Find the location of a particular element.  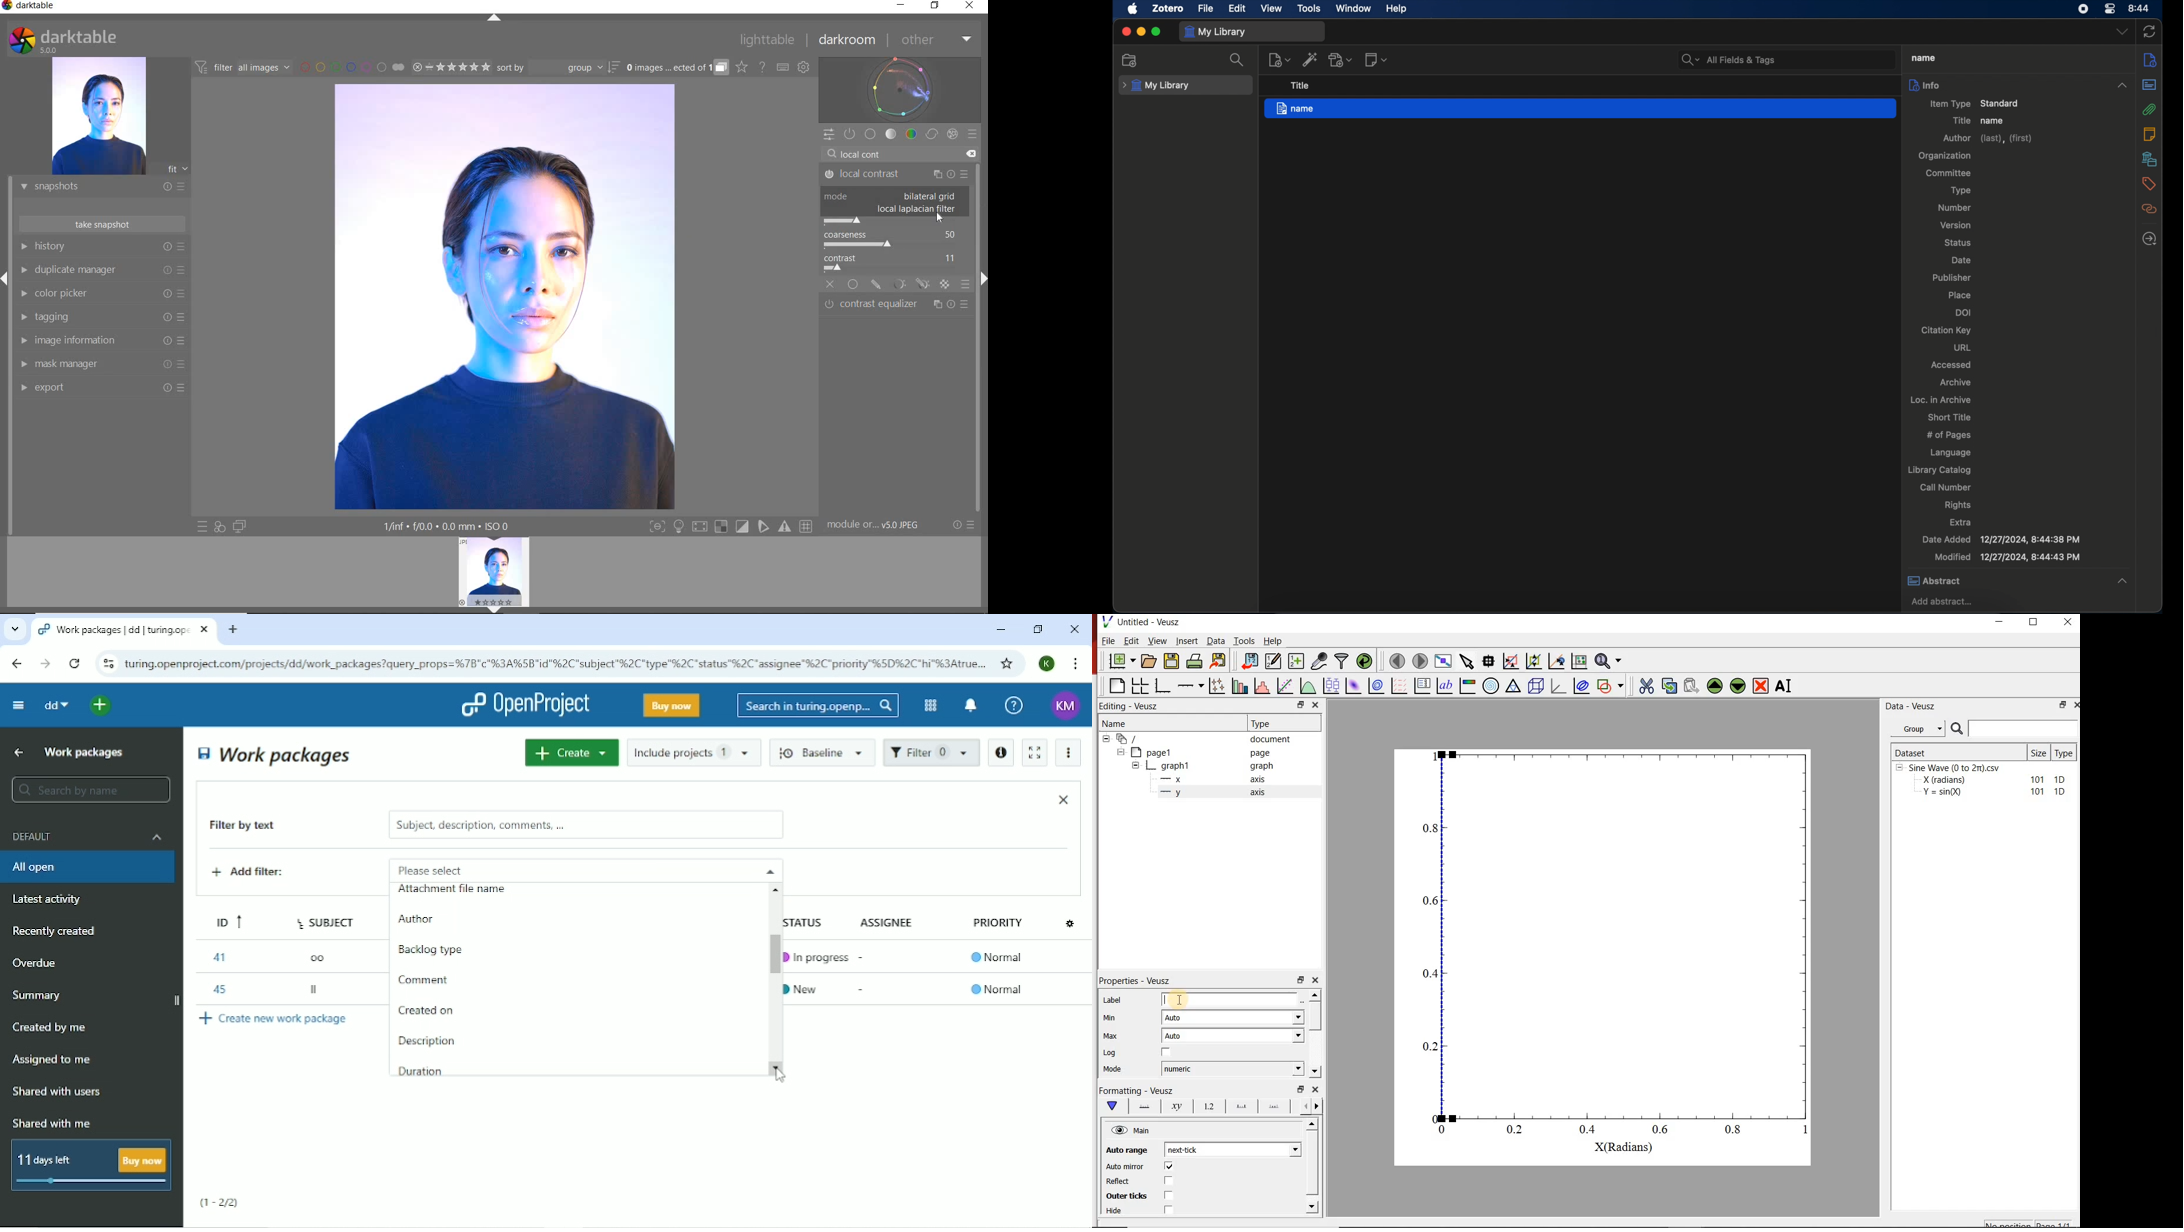

related is located at coordinates (2150, 209).